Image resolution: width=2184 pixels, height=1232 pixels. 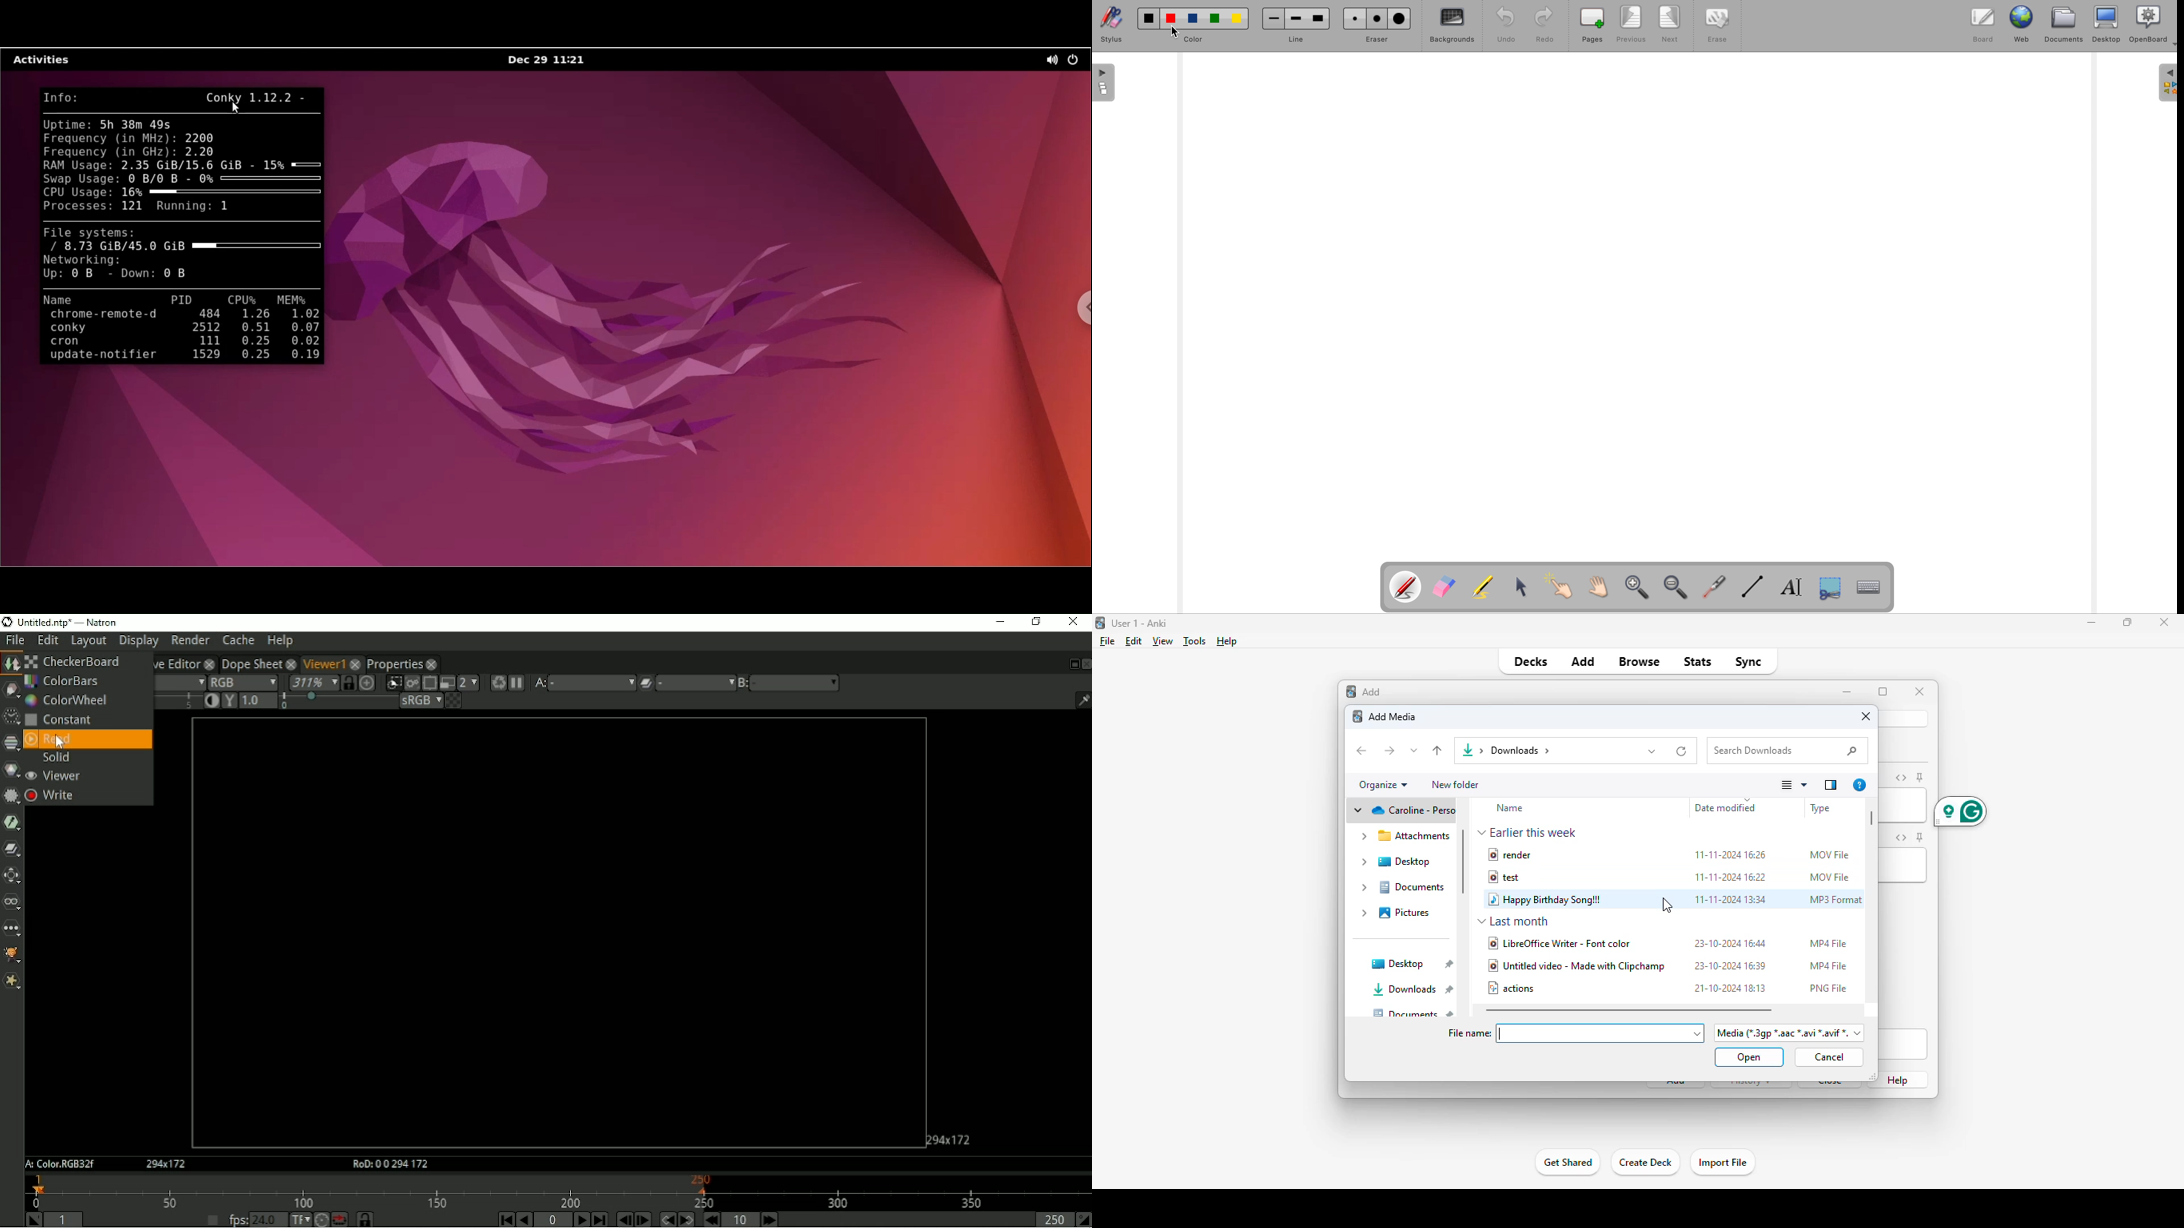 What do you see at coordinates (1540, 751) in the screenshot?
I see `downloads` at bounding box center [1540, 751].